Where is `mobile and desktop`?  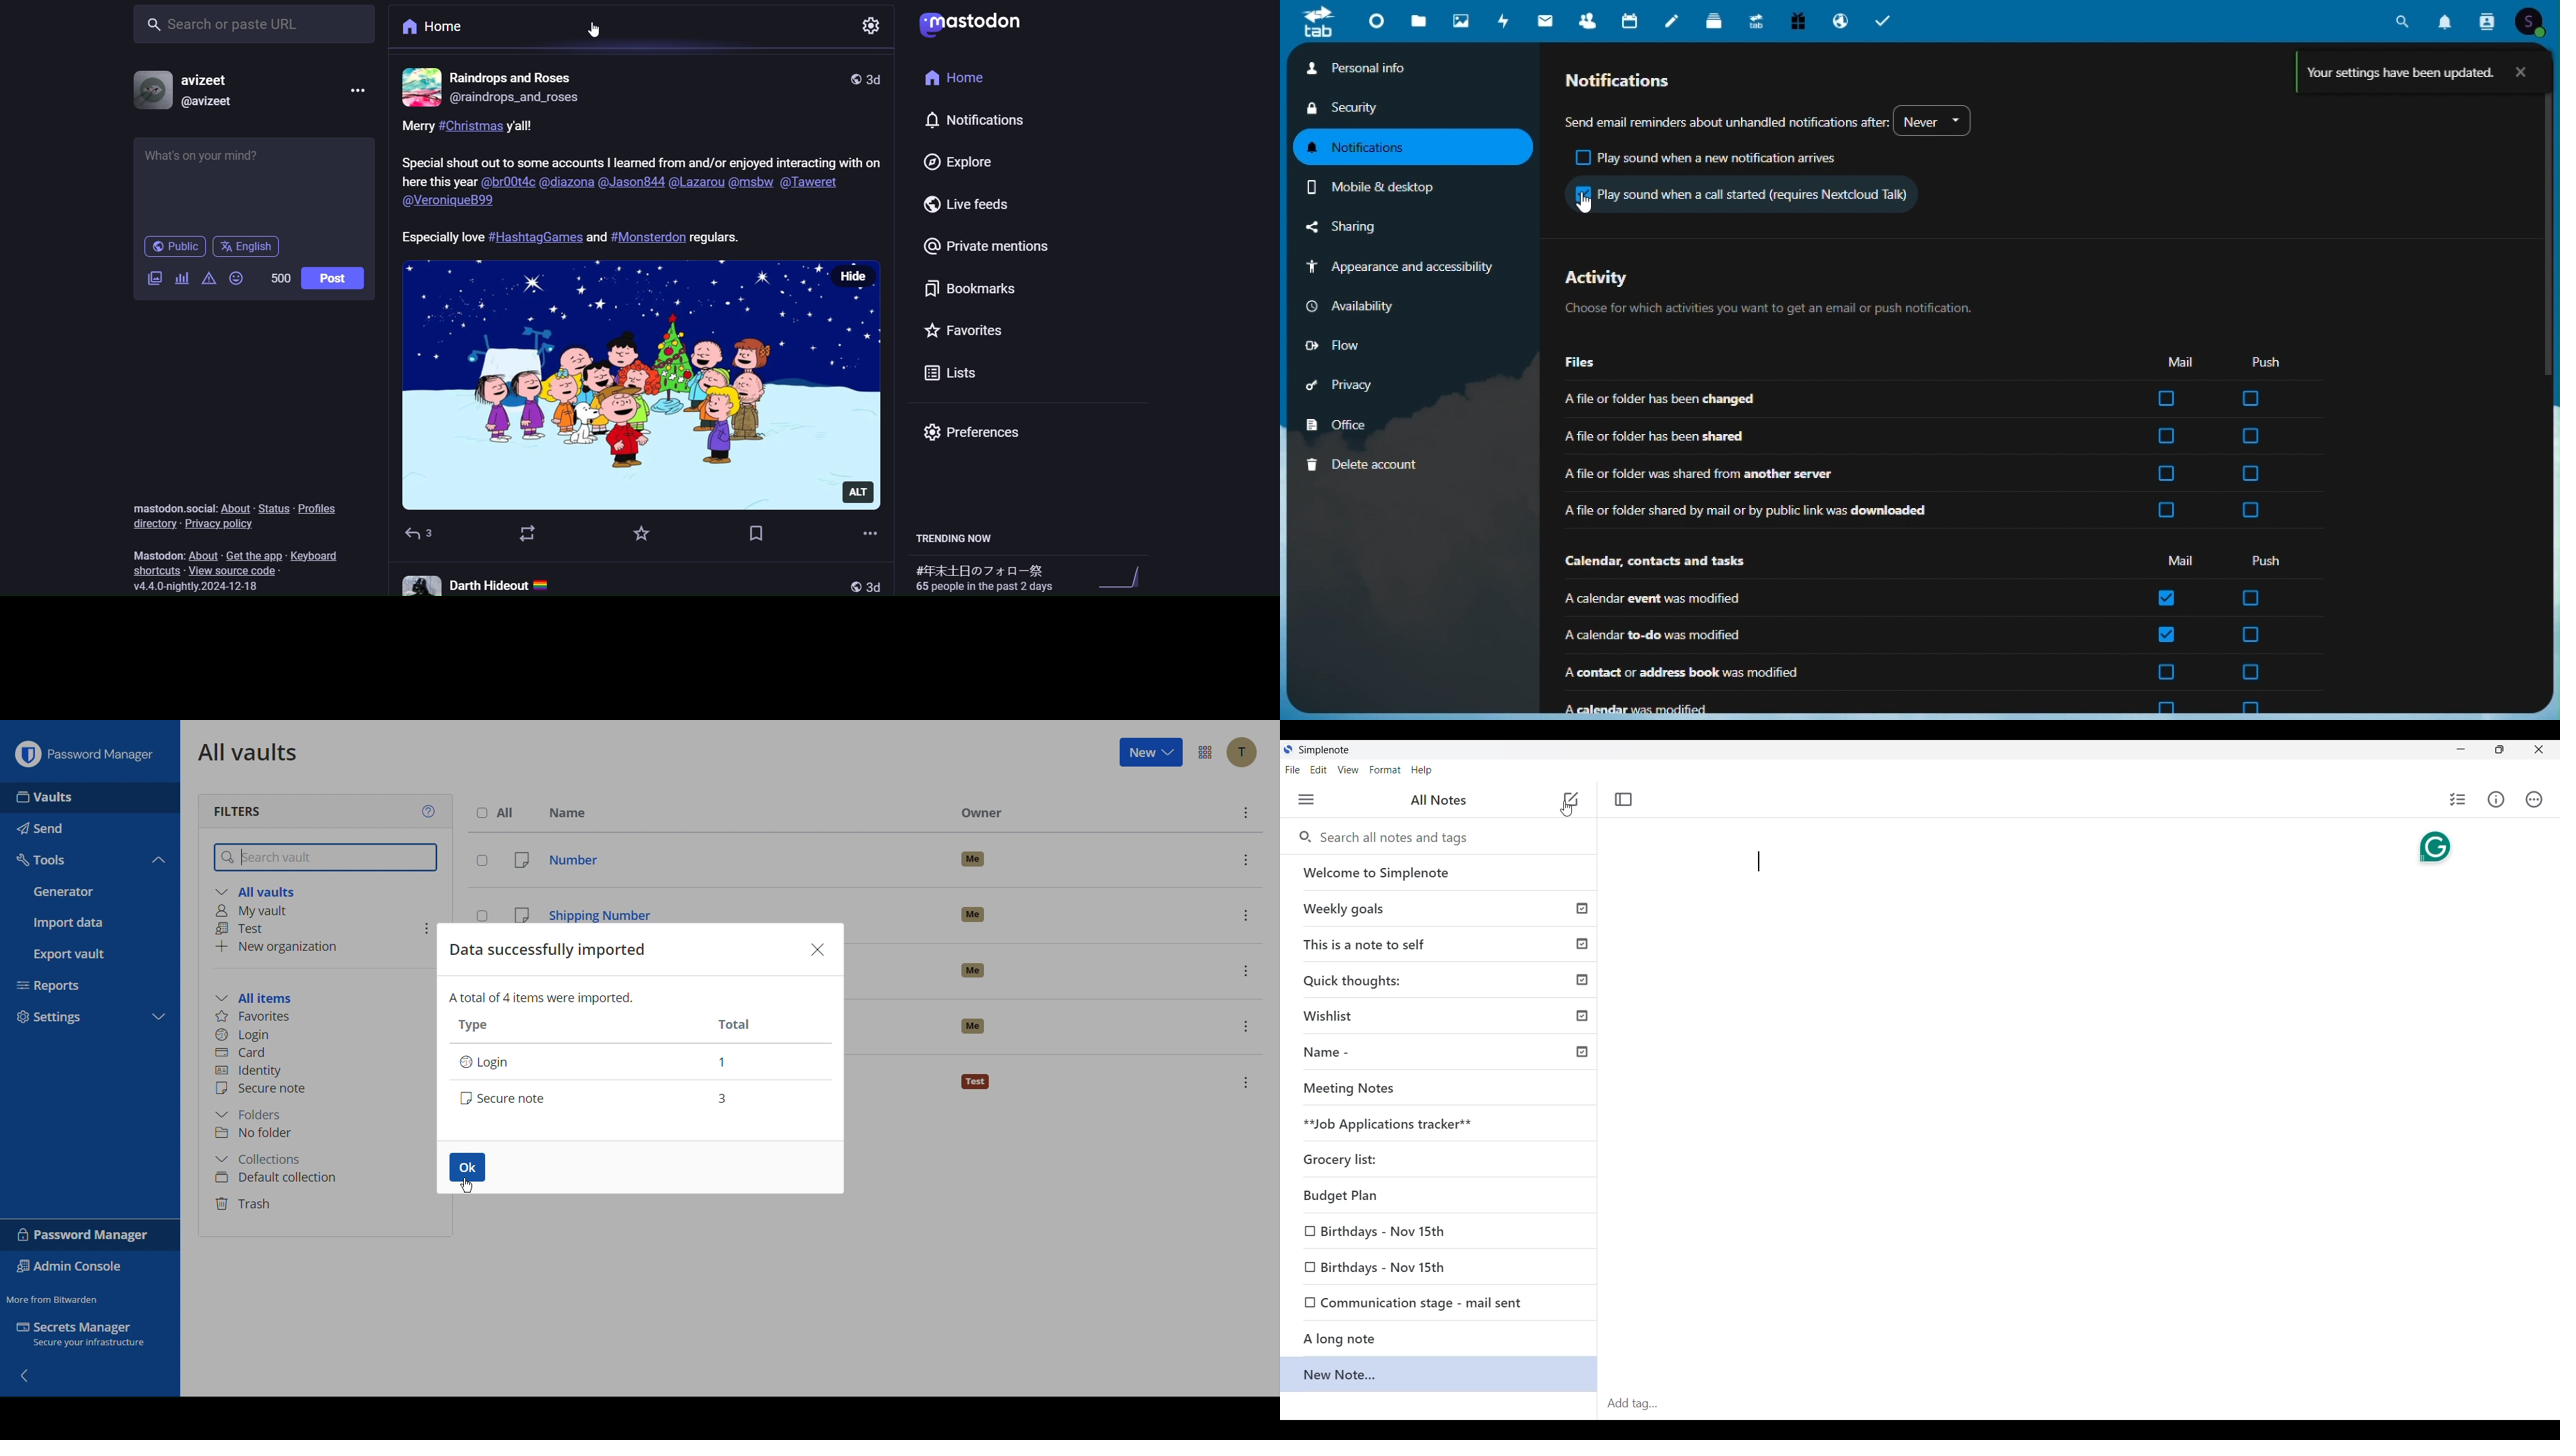 mobile and desktop is located at coordinates (1396, 187).